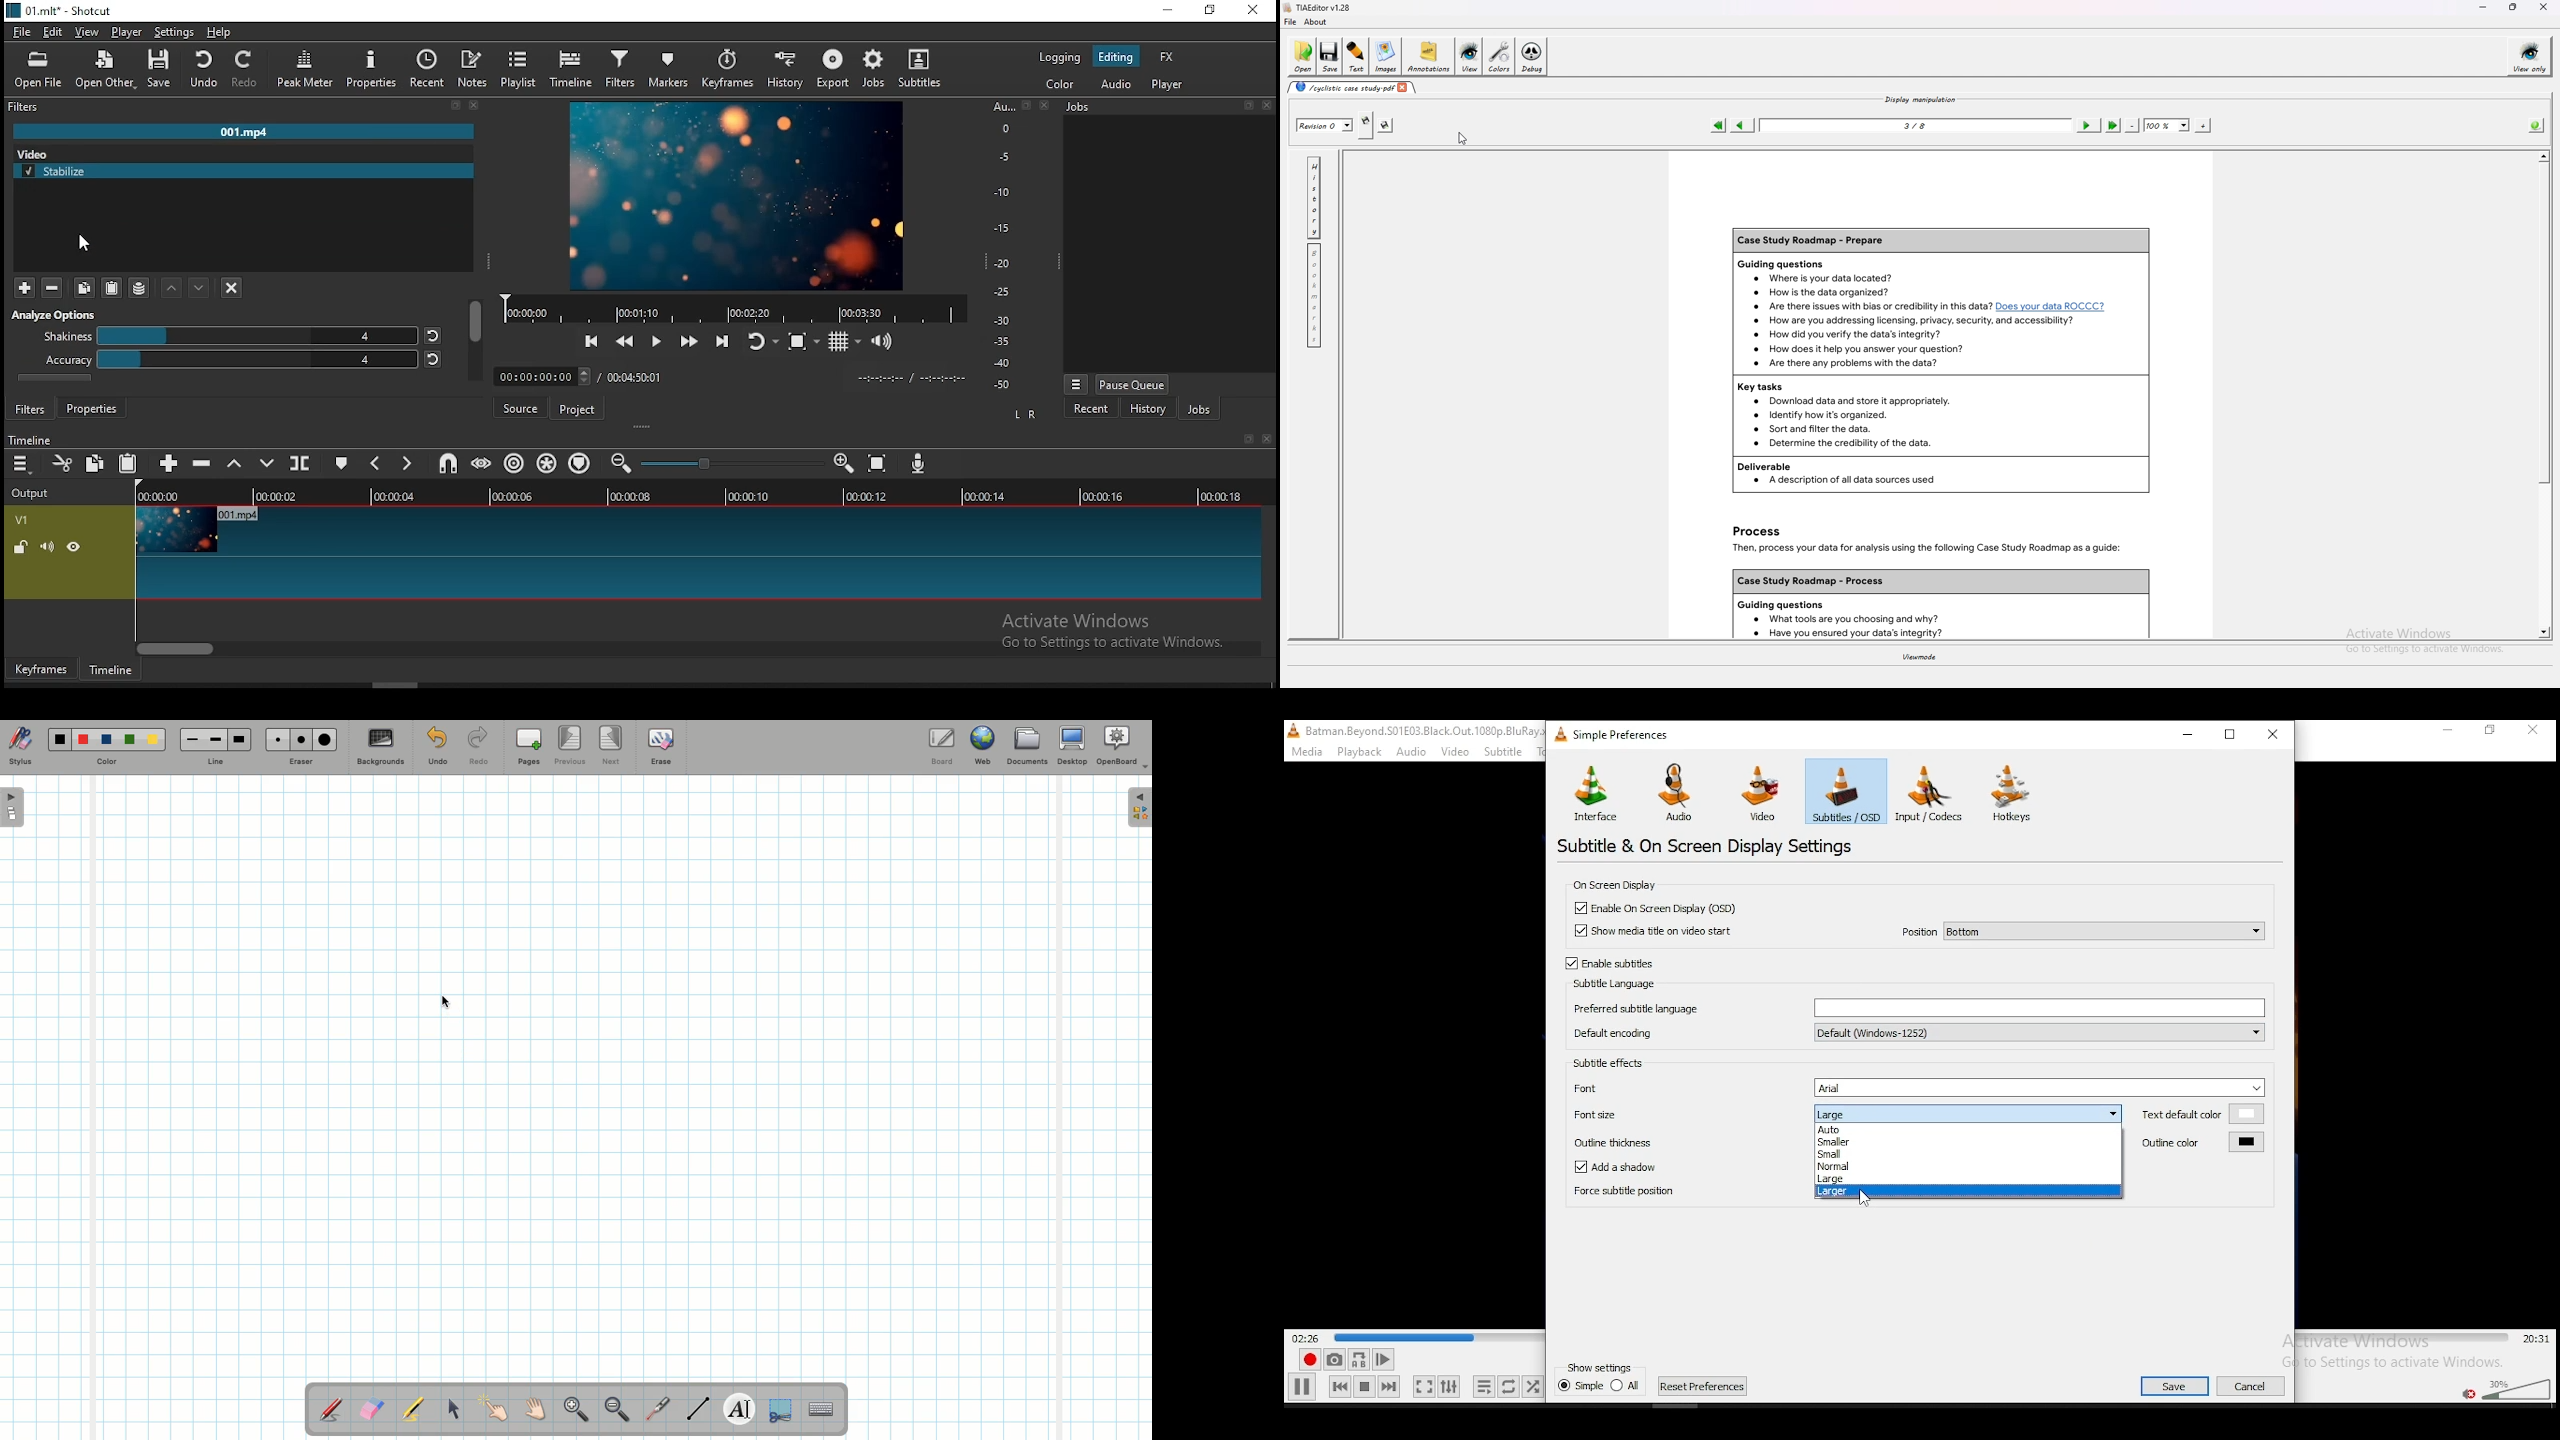 This screenshot has height=1456, width=2576. Describe the element at coordinates (2518, 1387) in the screenshot. I see `volume` at that location.